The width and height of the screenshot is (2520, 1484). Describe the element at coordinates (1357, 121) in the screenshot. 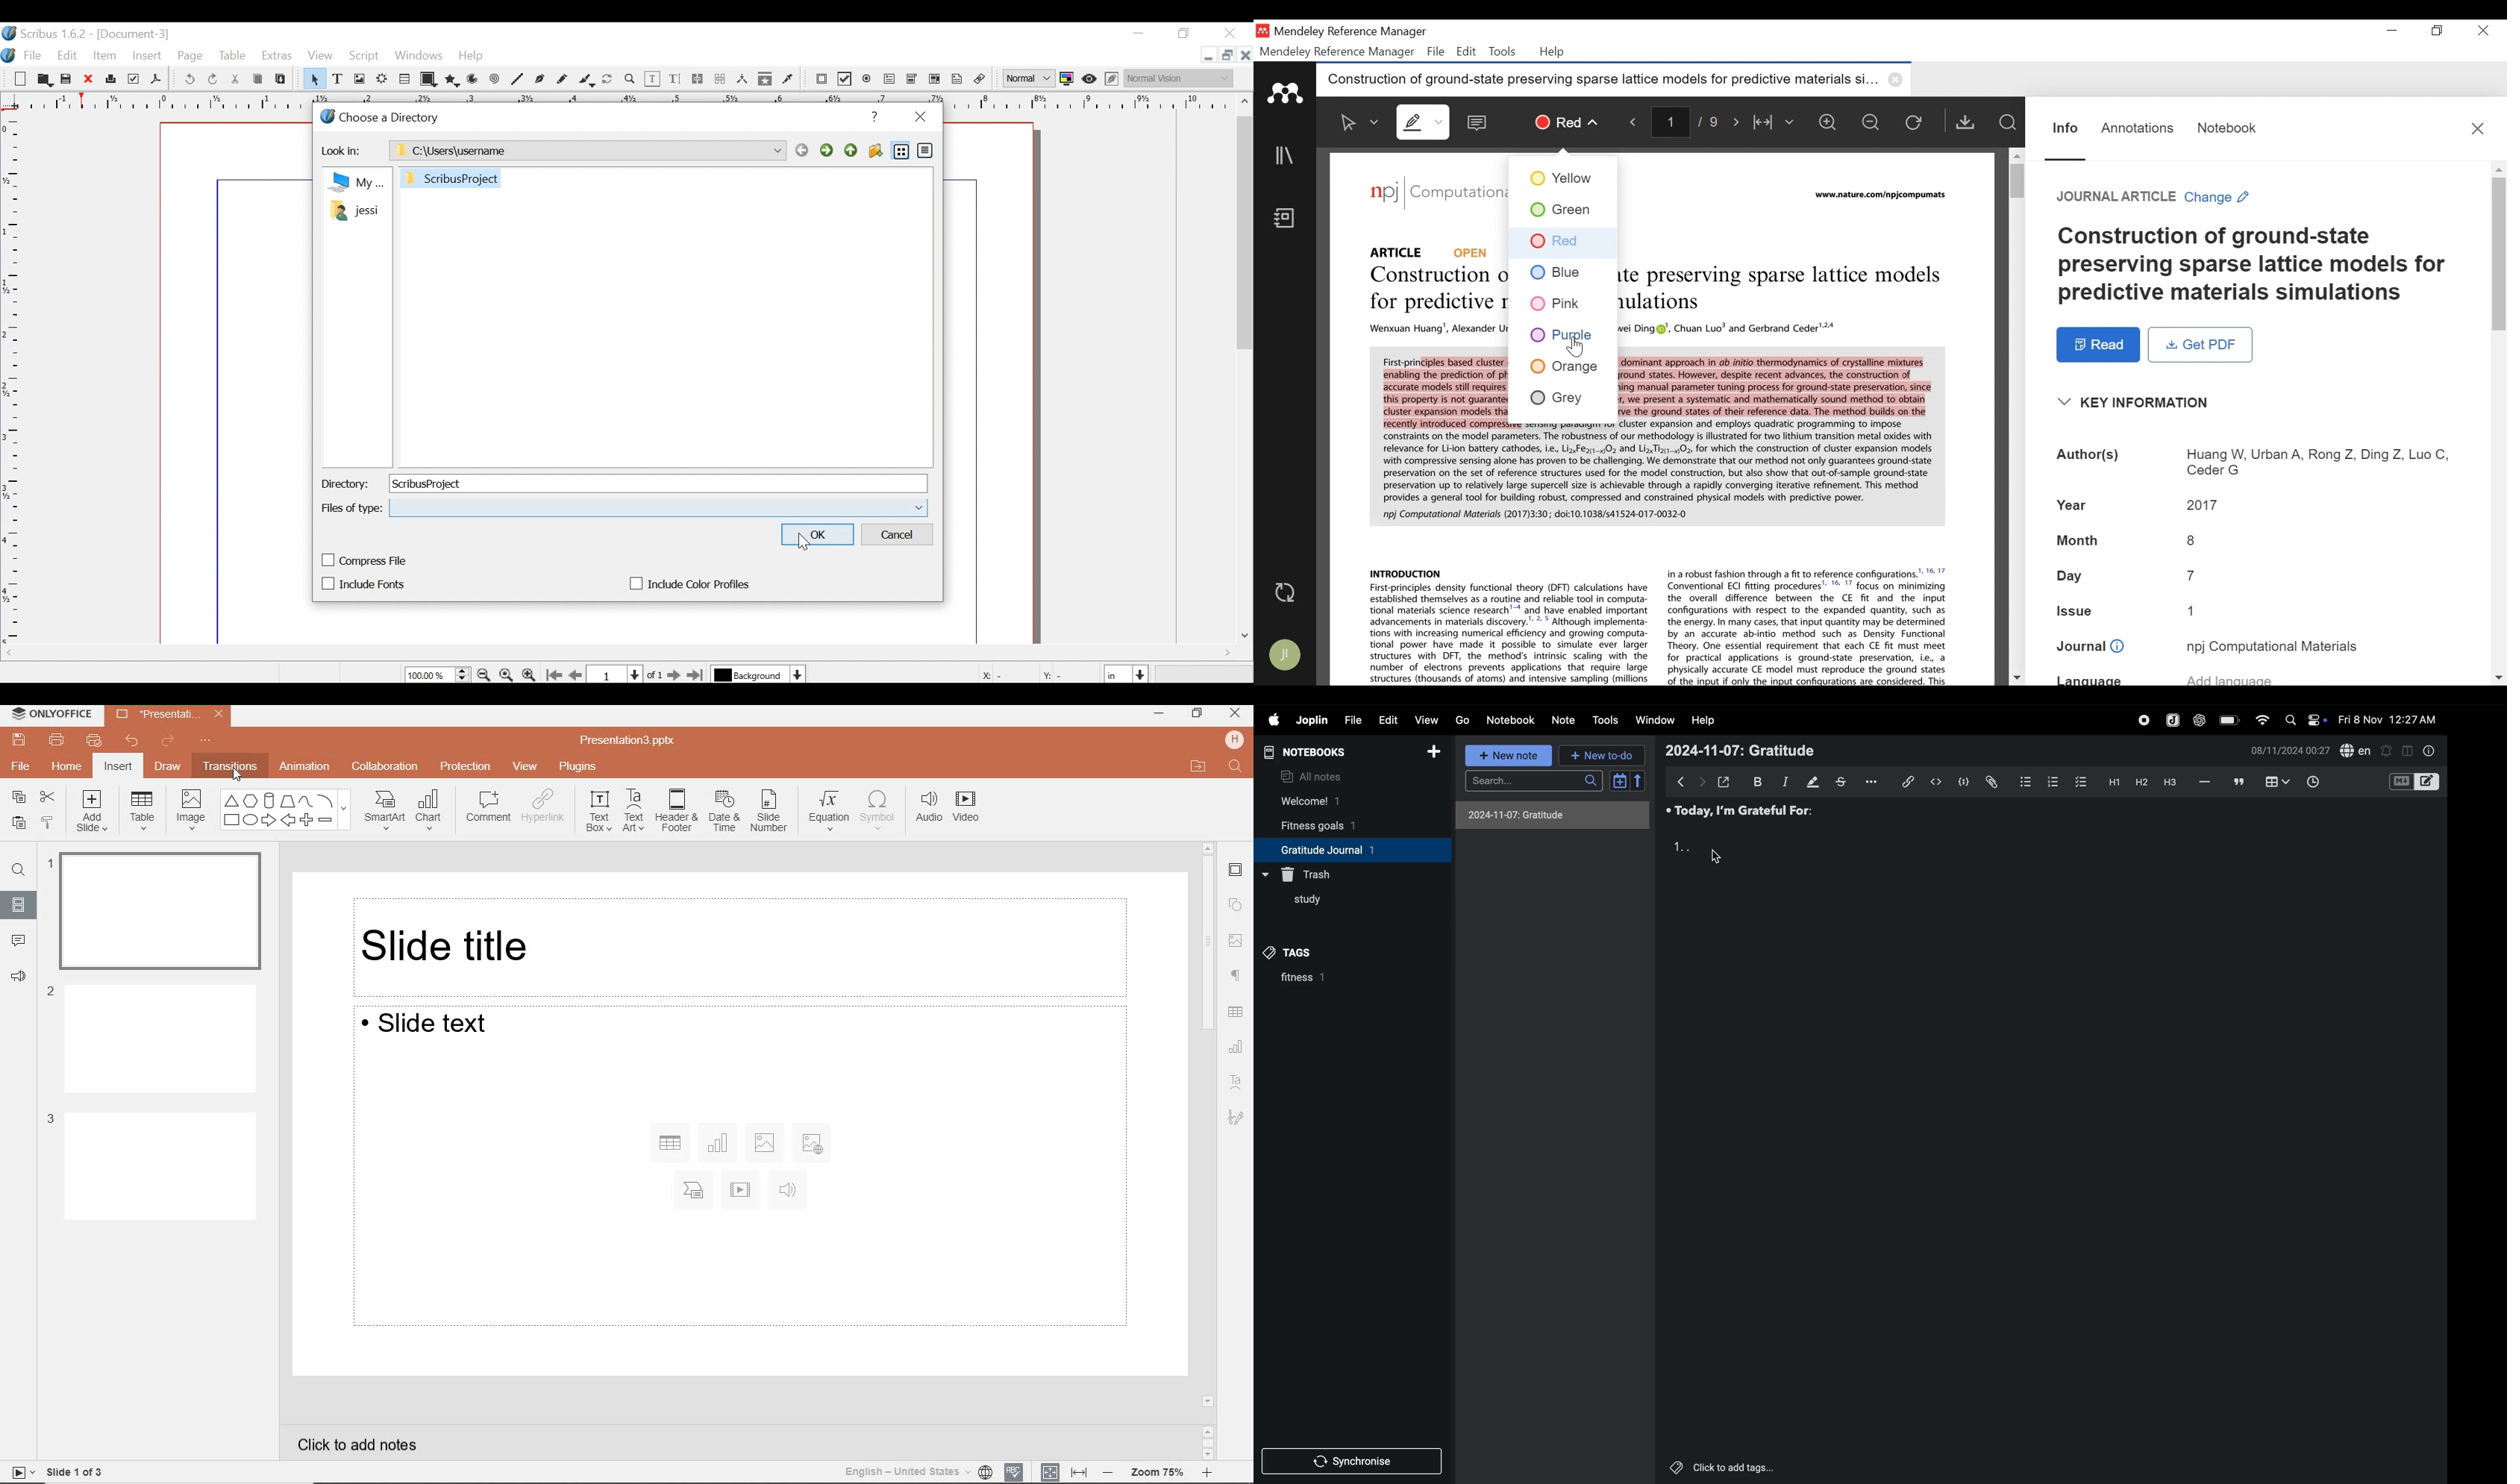

I see `Select Text` at that location.